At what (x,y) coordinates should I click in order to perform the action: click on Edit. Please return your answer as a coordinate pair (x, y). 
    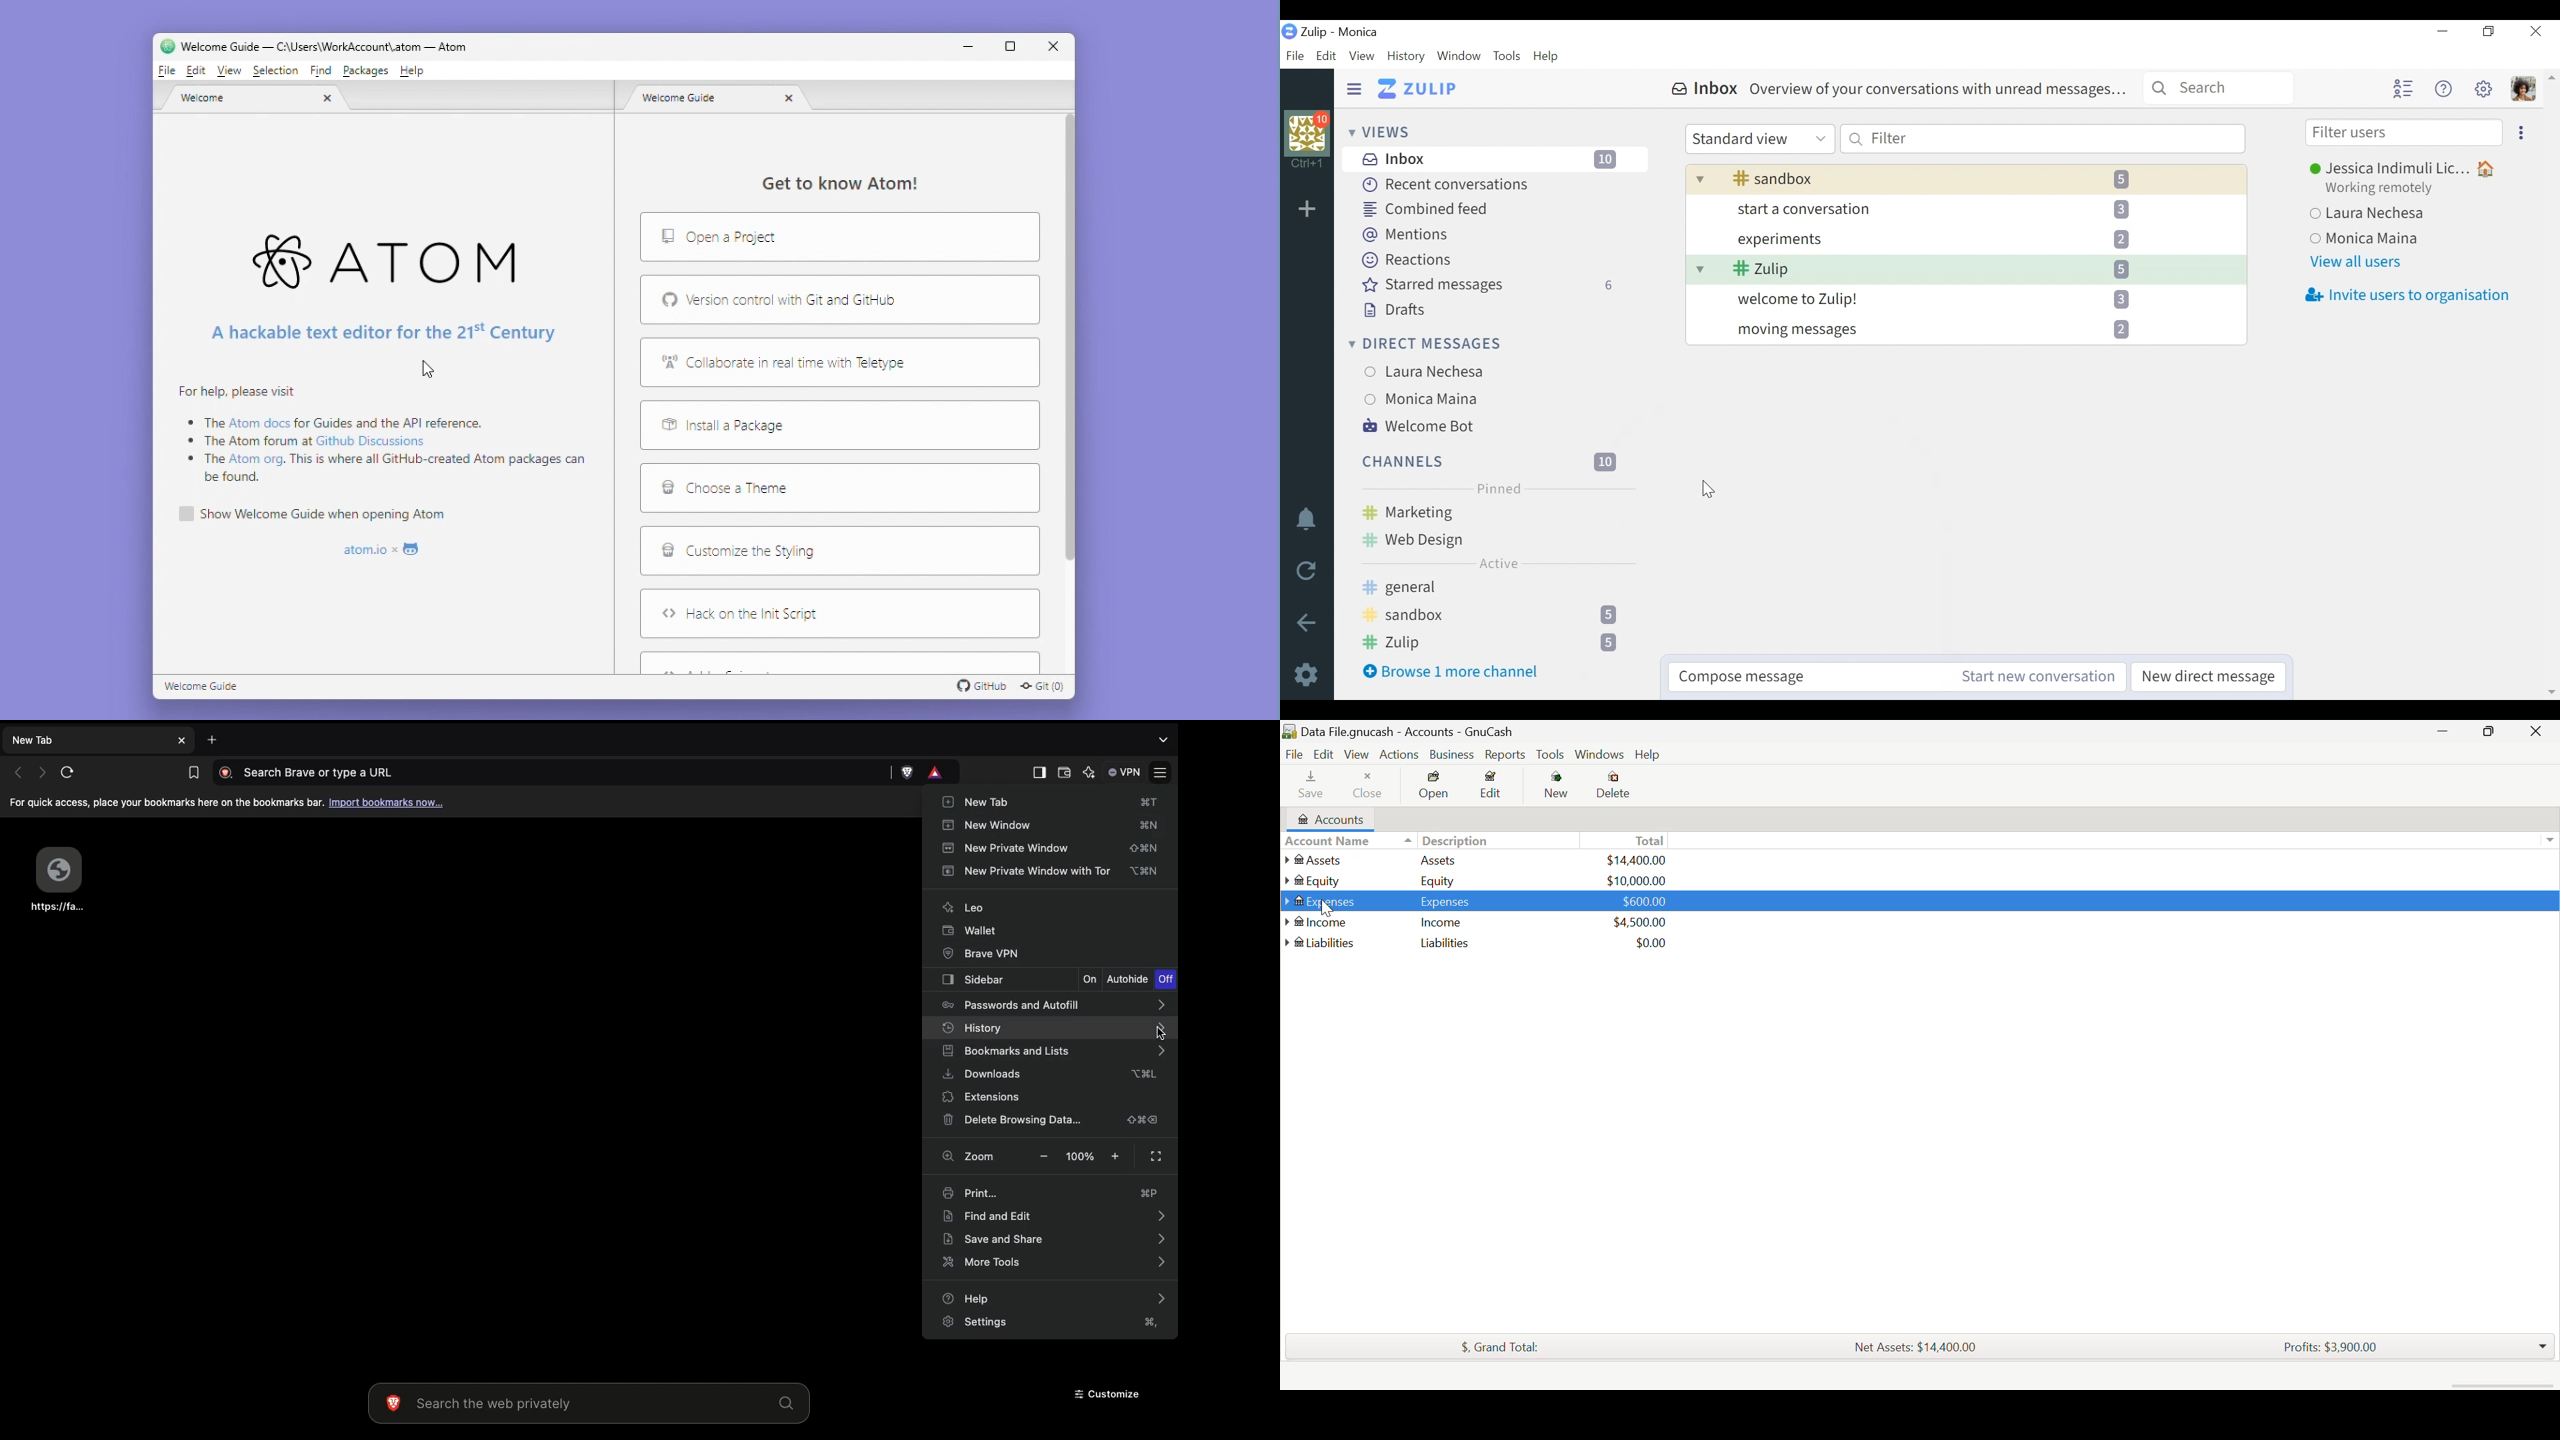
    Looking at the image, I should click on (195, 71).